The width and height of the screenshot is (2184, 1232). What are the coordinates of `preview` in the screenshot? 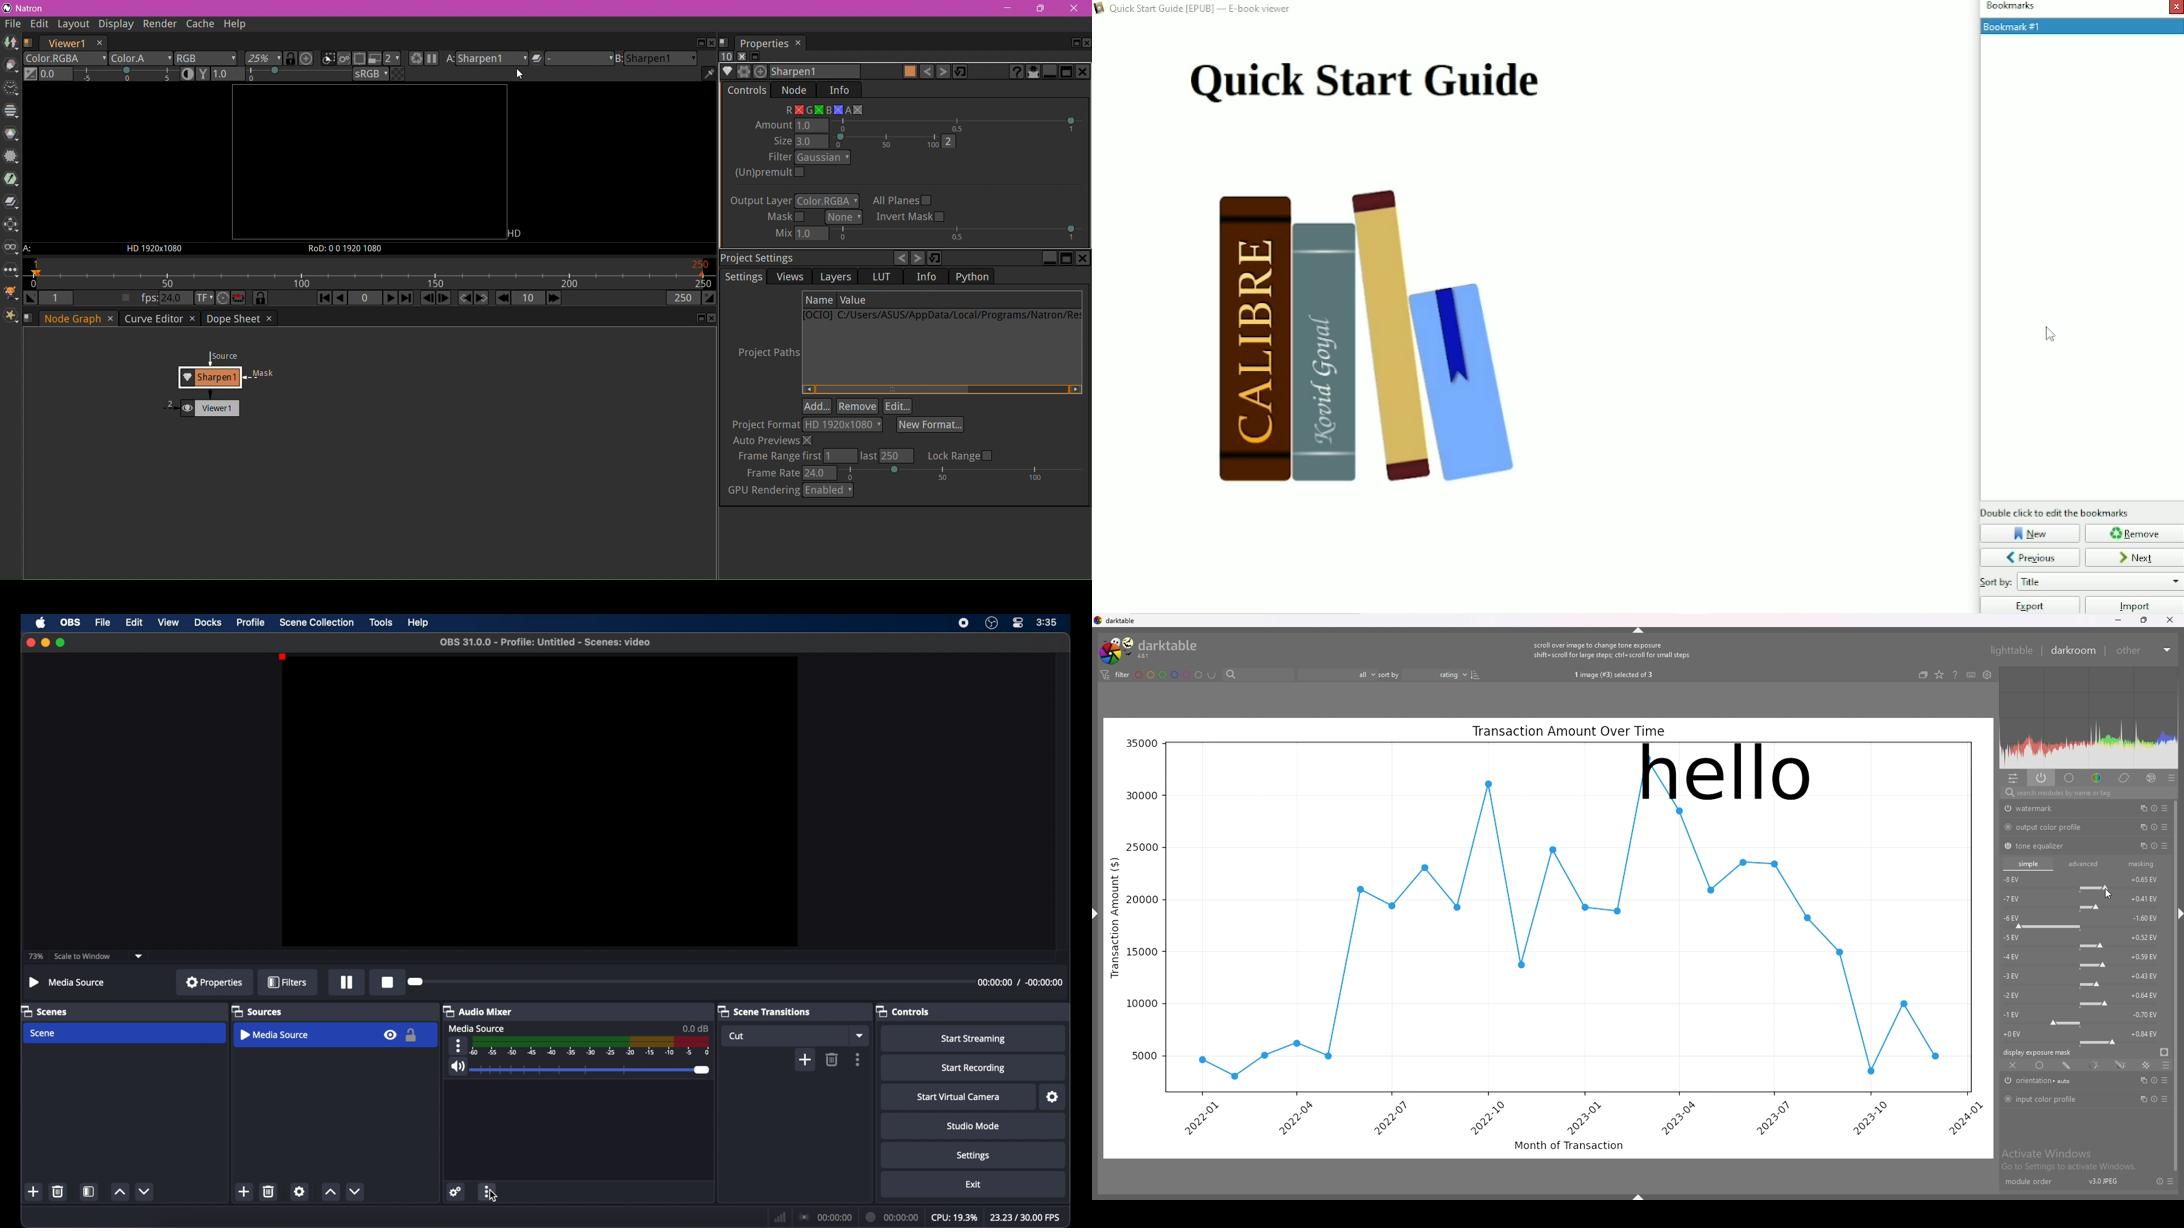 It's located at (540, 802).